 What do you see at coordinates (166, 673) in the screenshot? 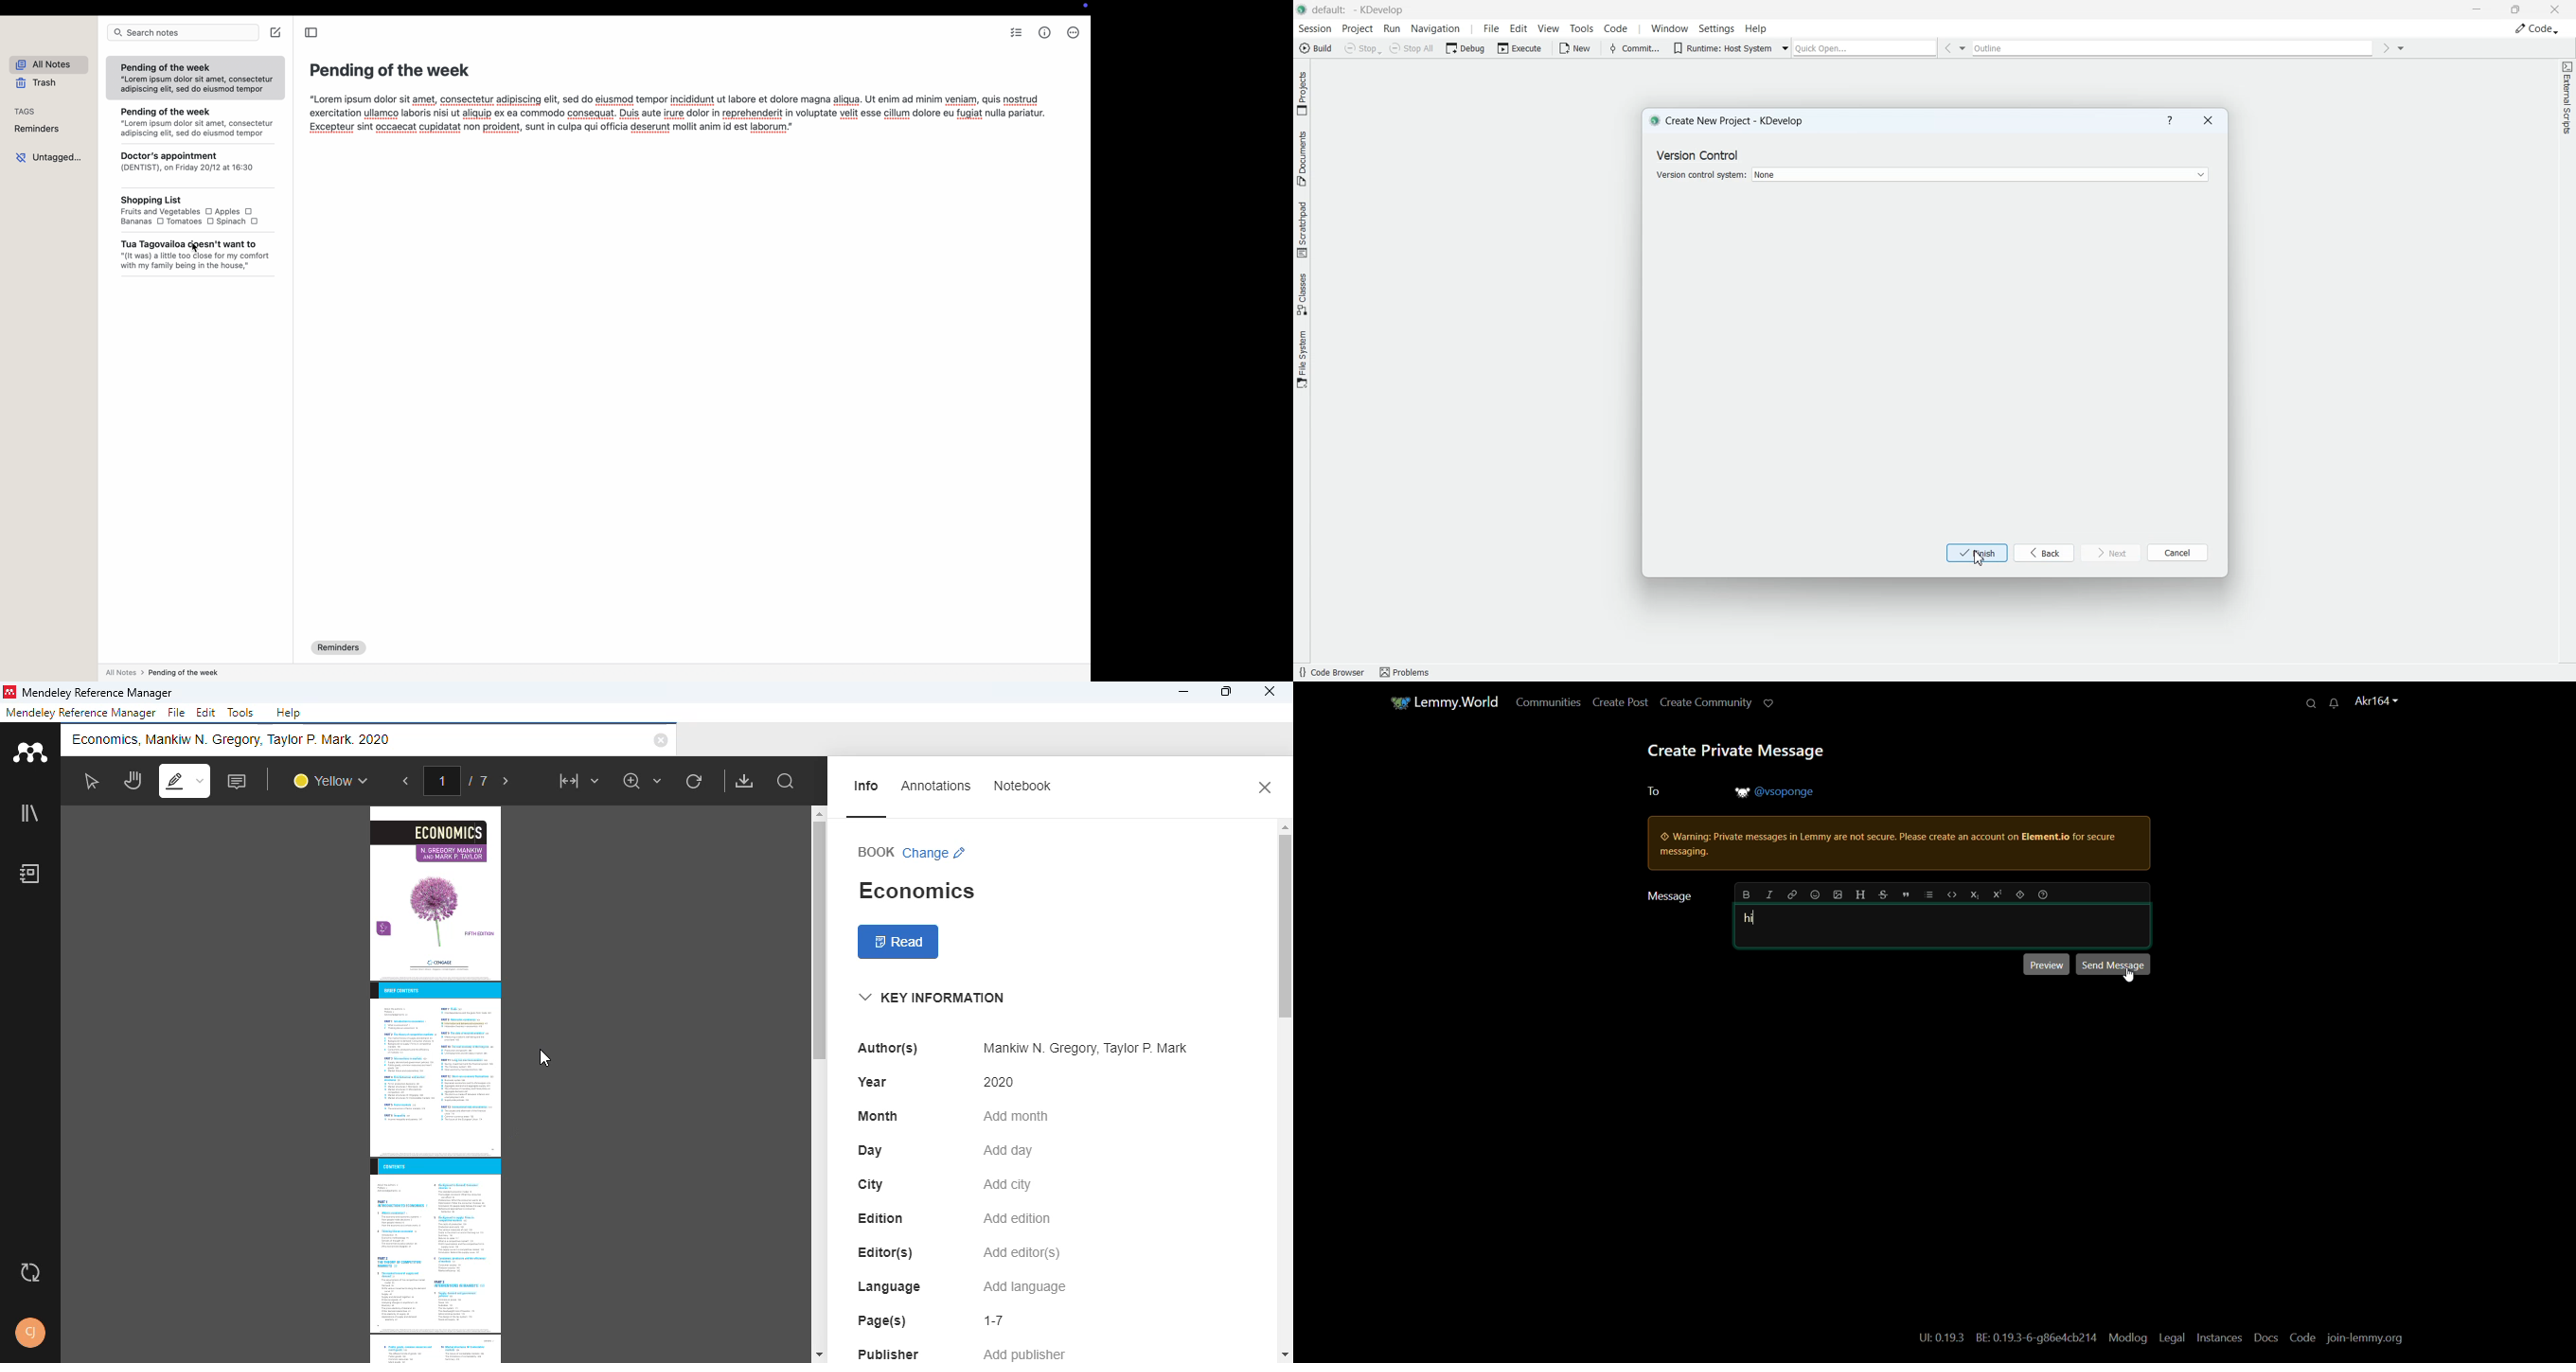
I see `all notes > pending of the week` at bounding box center [166, 673].